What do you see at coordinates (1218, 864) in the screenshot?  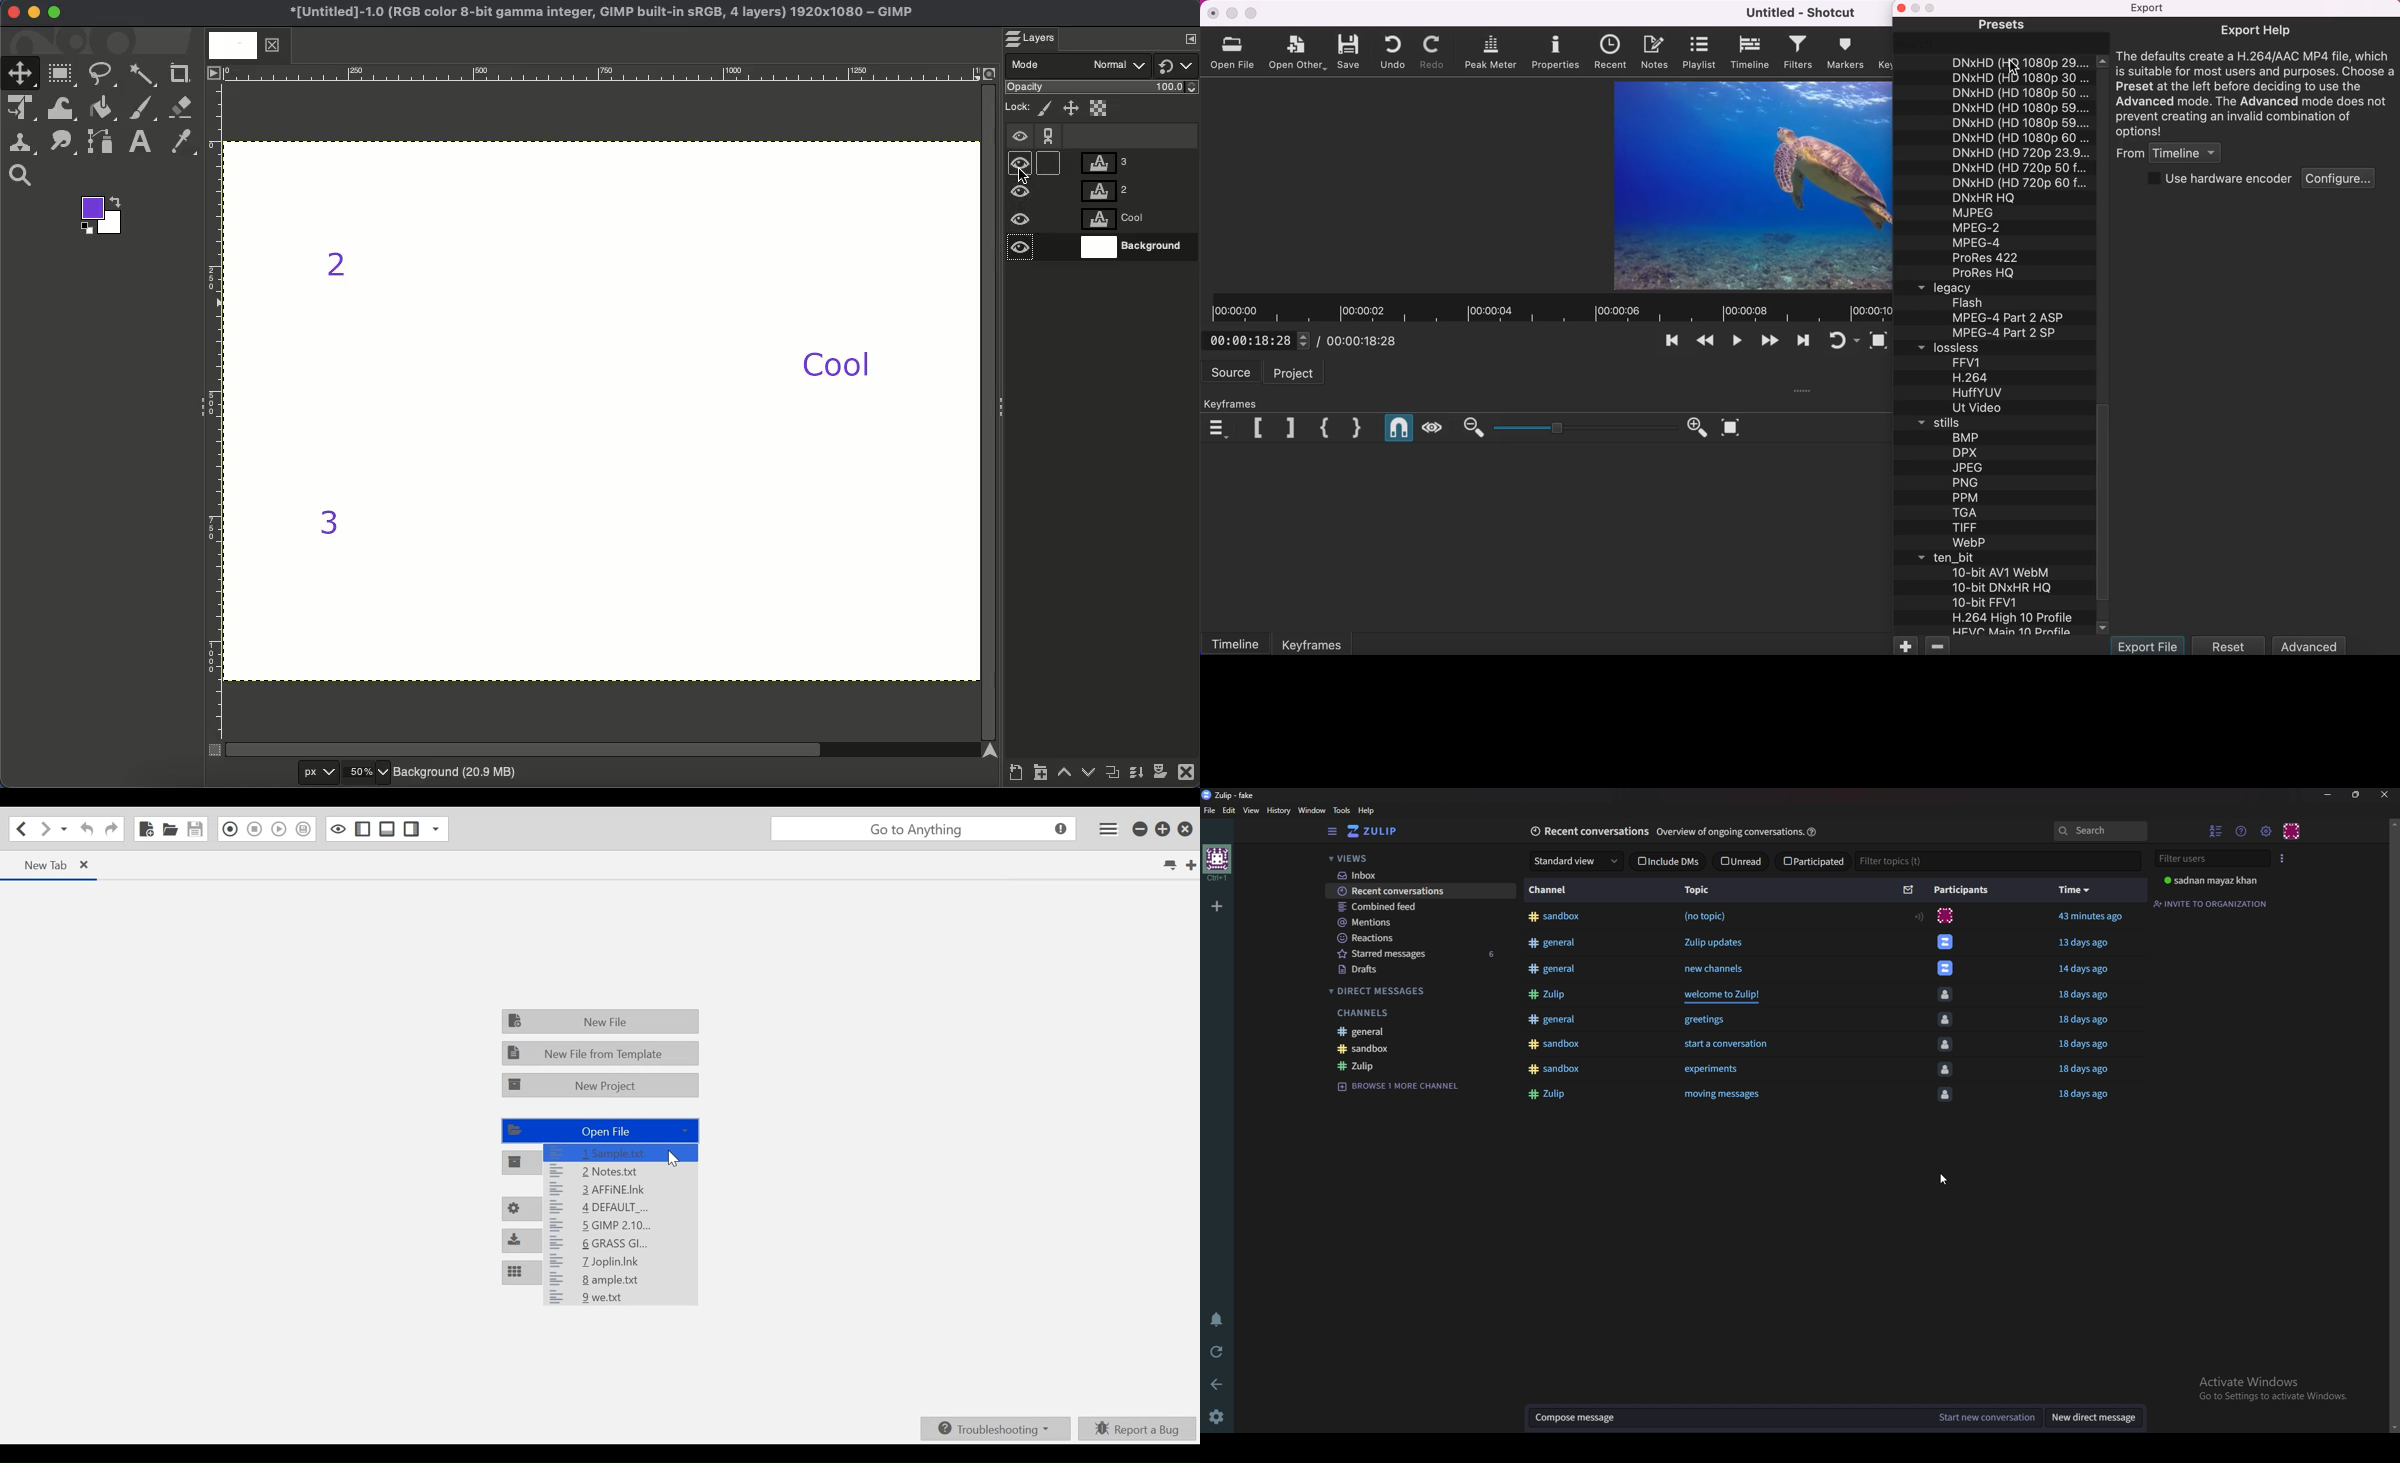 I see `home` at bounding box center [1218, 864].